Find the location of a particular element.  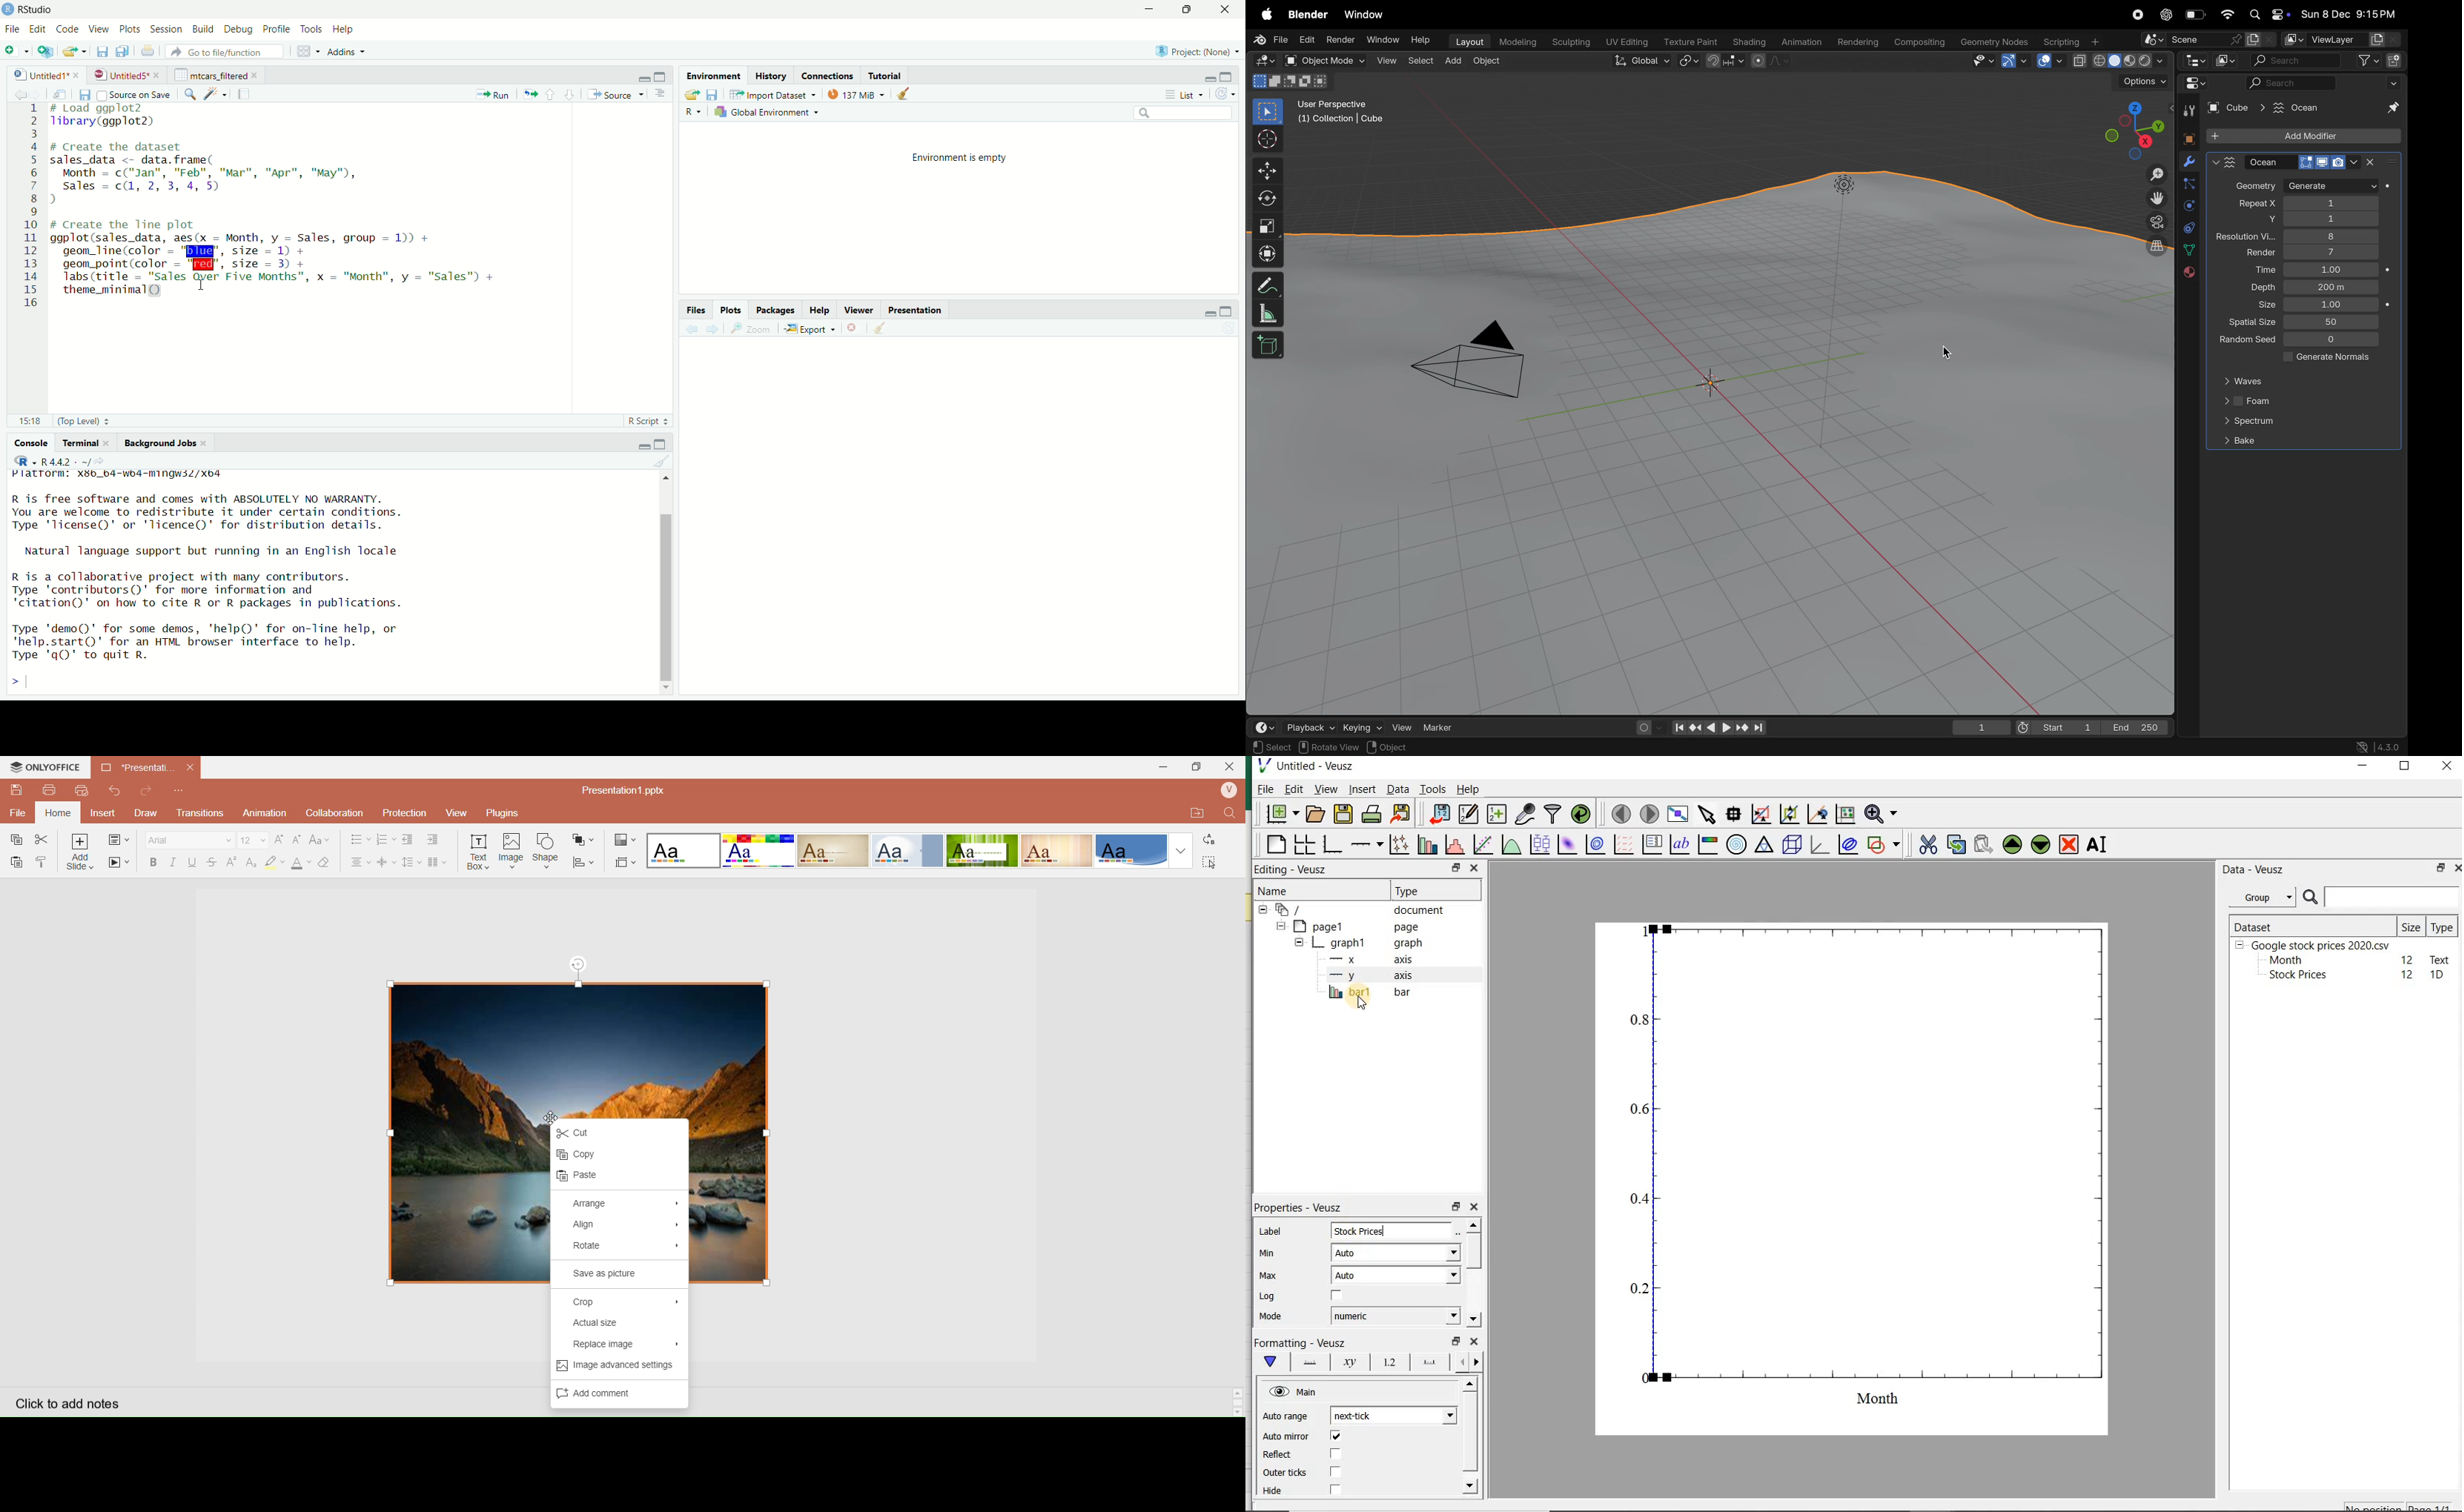

profile is located at coordinates (278, 29).